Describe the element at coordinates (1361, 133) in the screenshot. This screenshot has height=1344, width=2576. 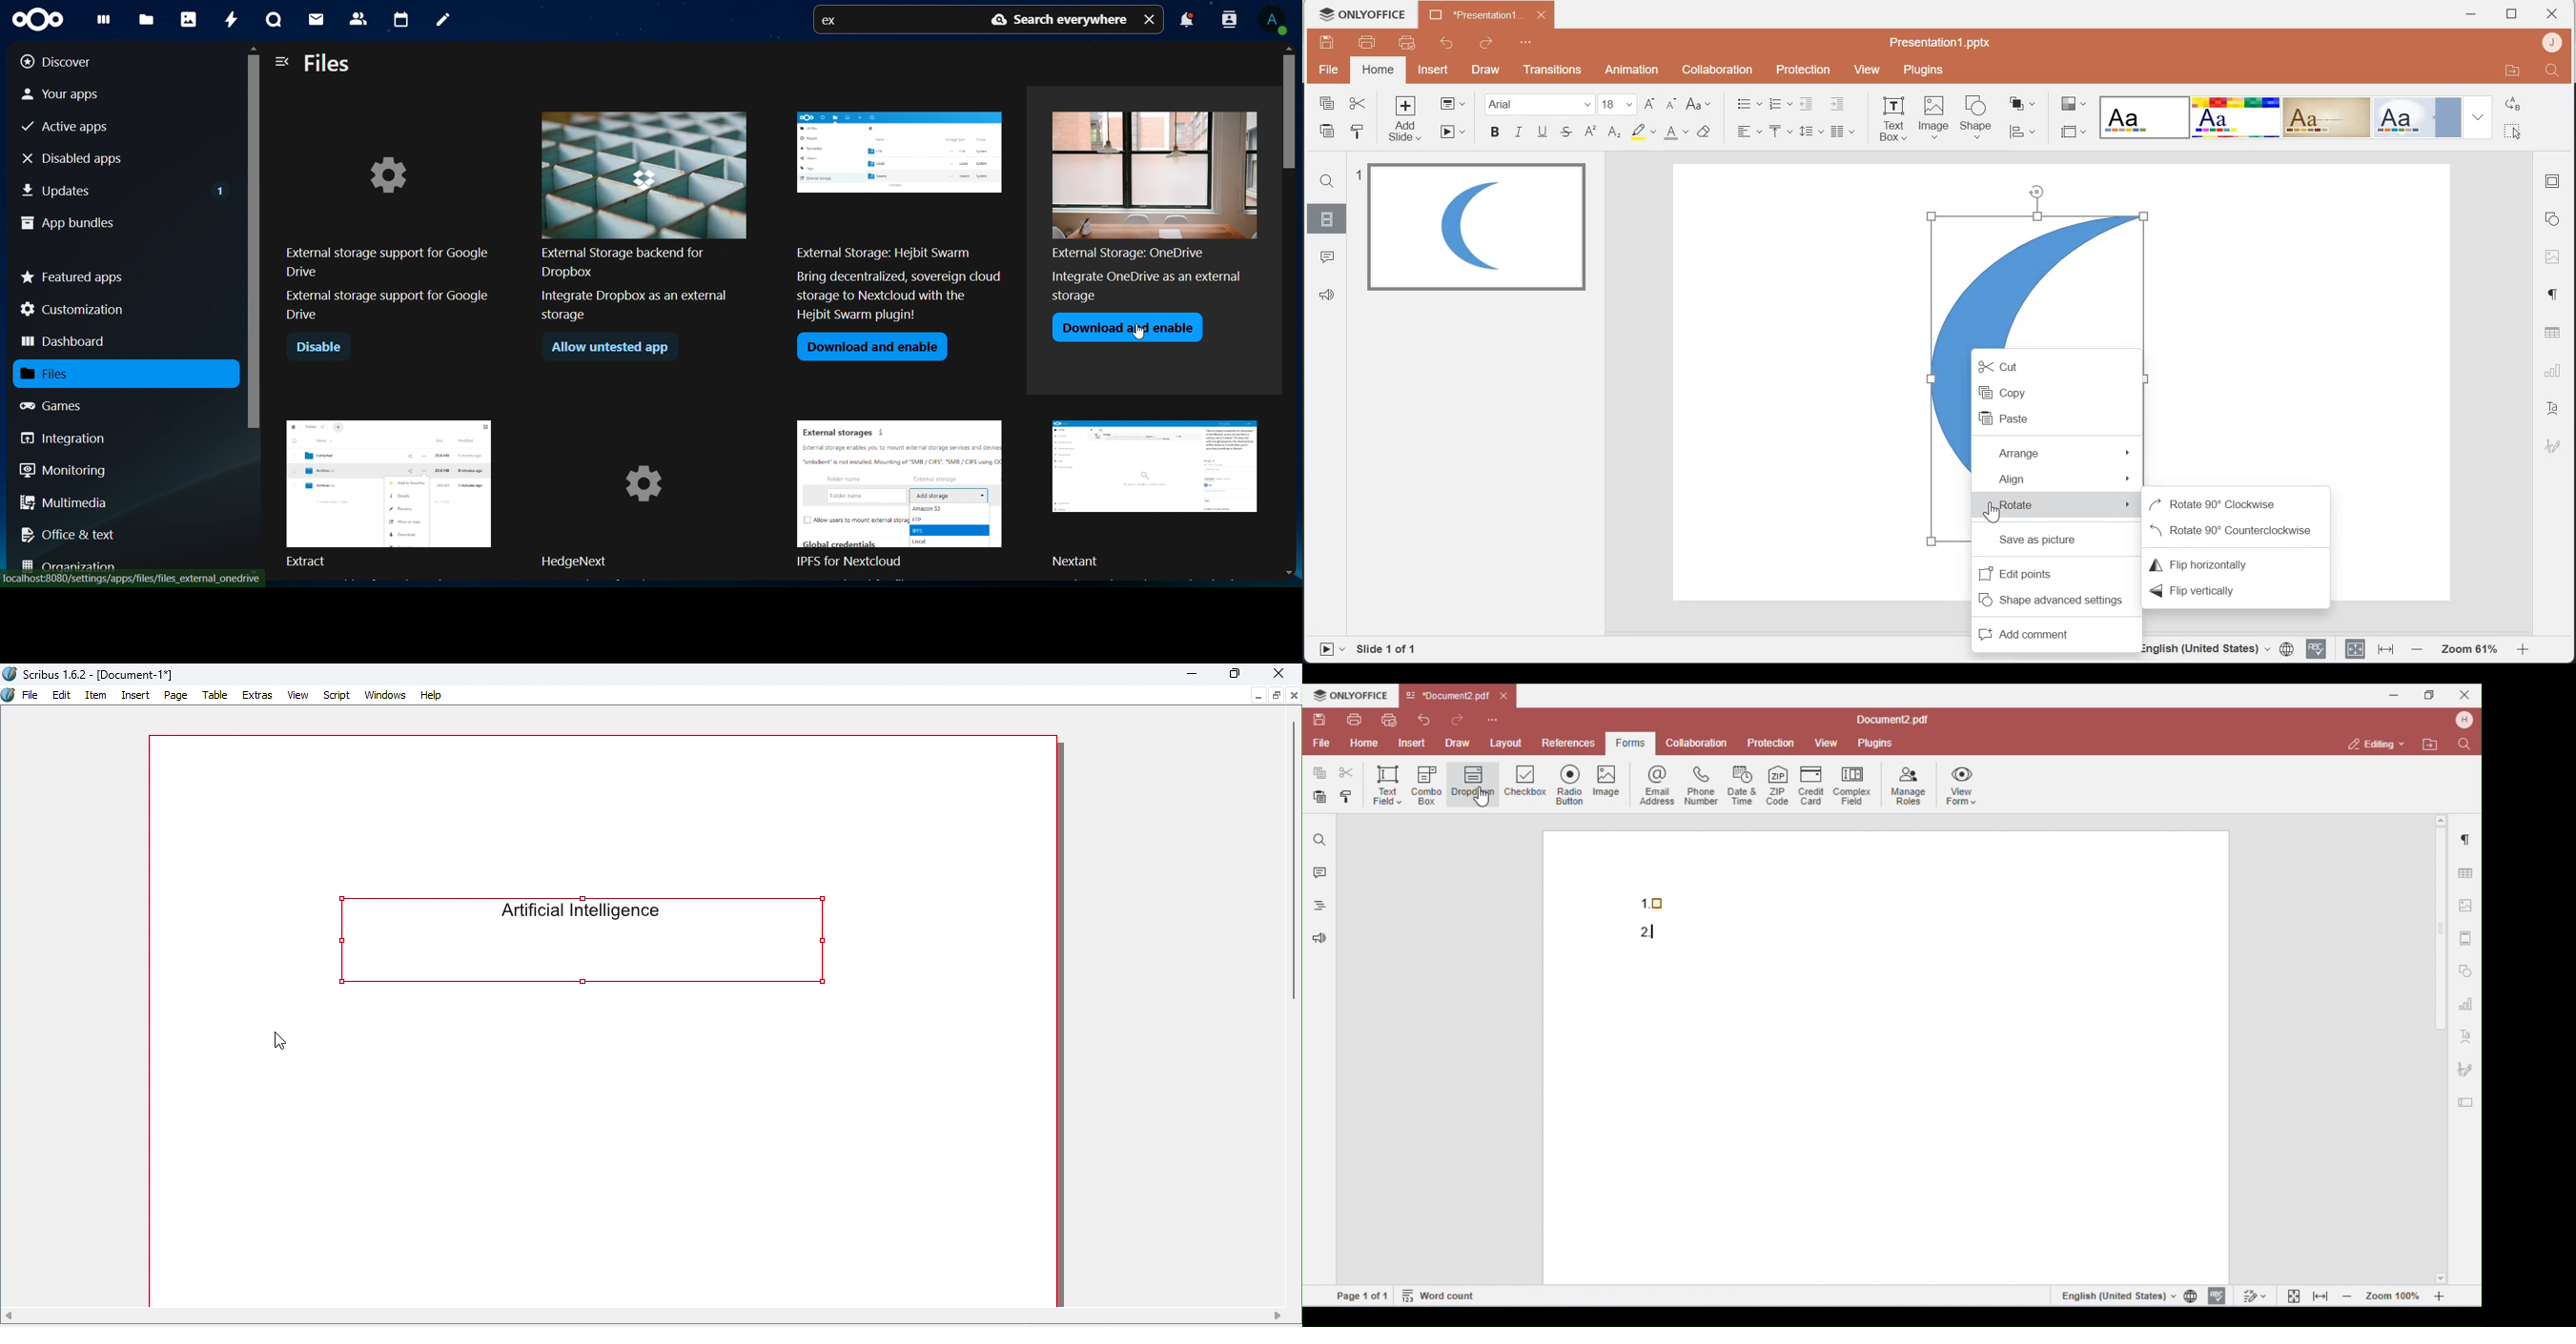
I see `Copy style` at that location.